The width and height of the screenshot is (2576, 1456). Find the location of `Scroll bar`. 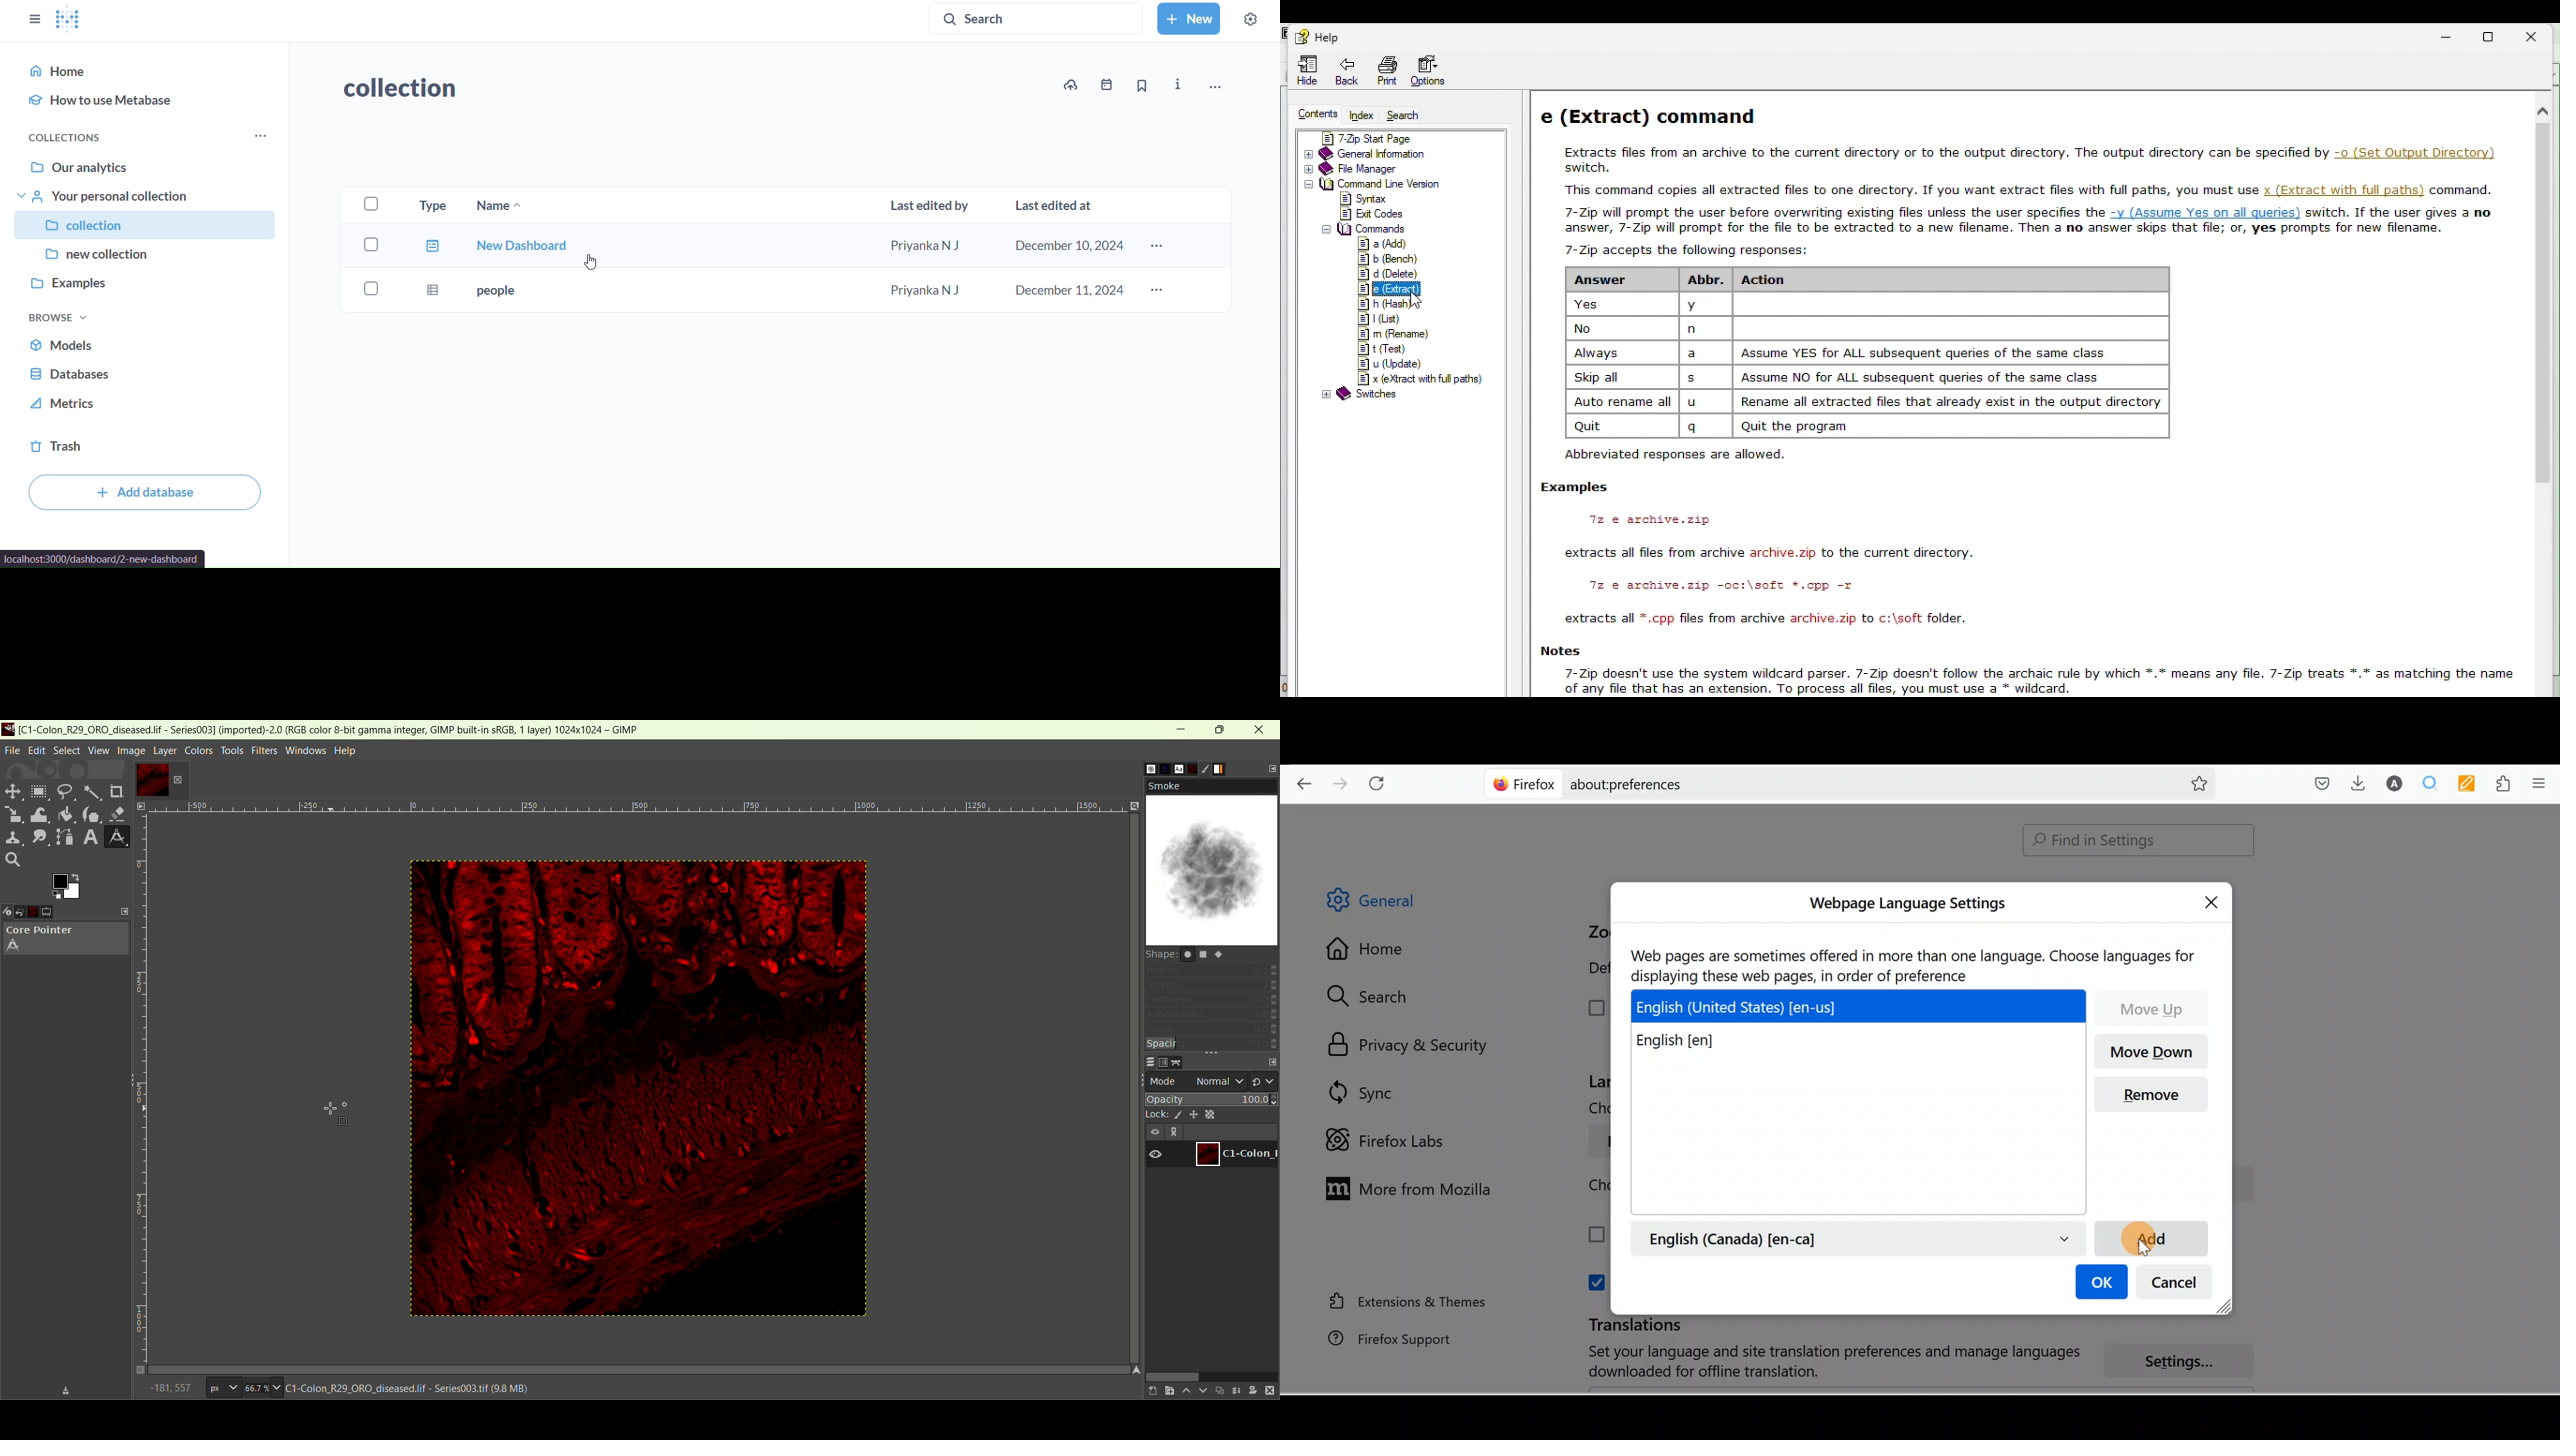

Scroll bar is located at coordinates (2551, 1099).